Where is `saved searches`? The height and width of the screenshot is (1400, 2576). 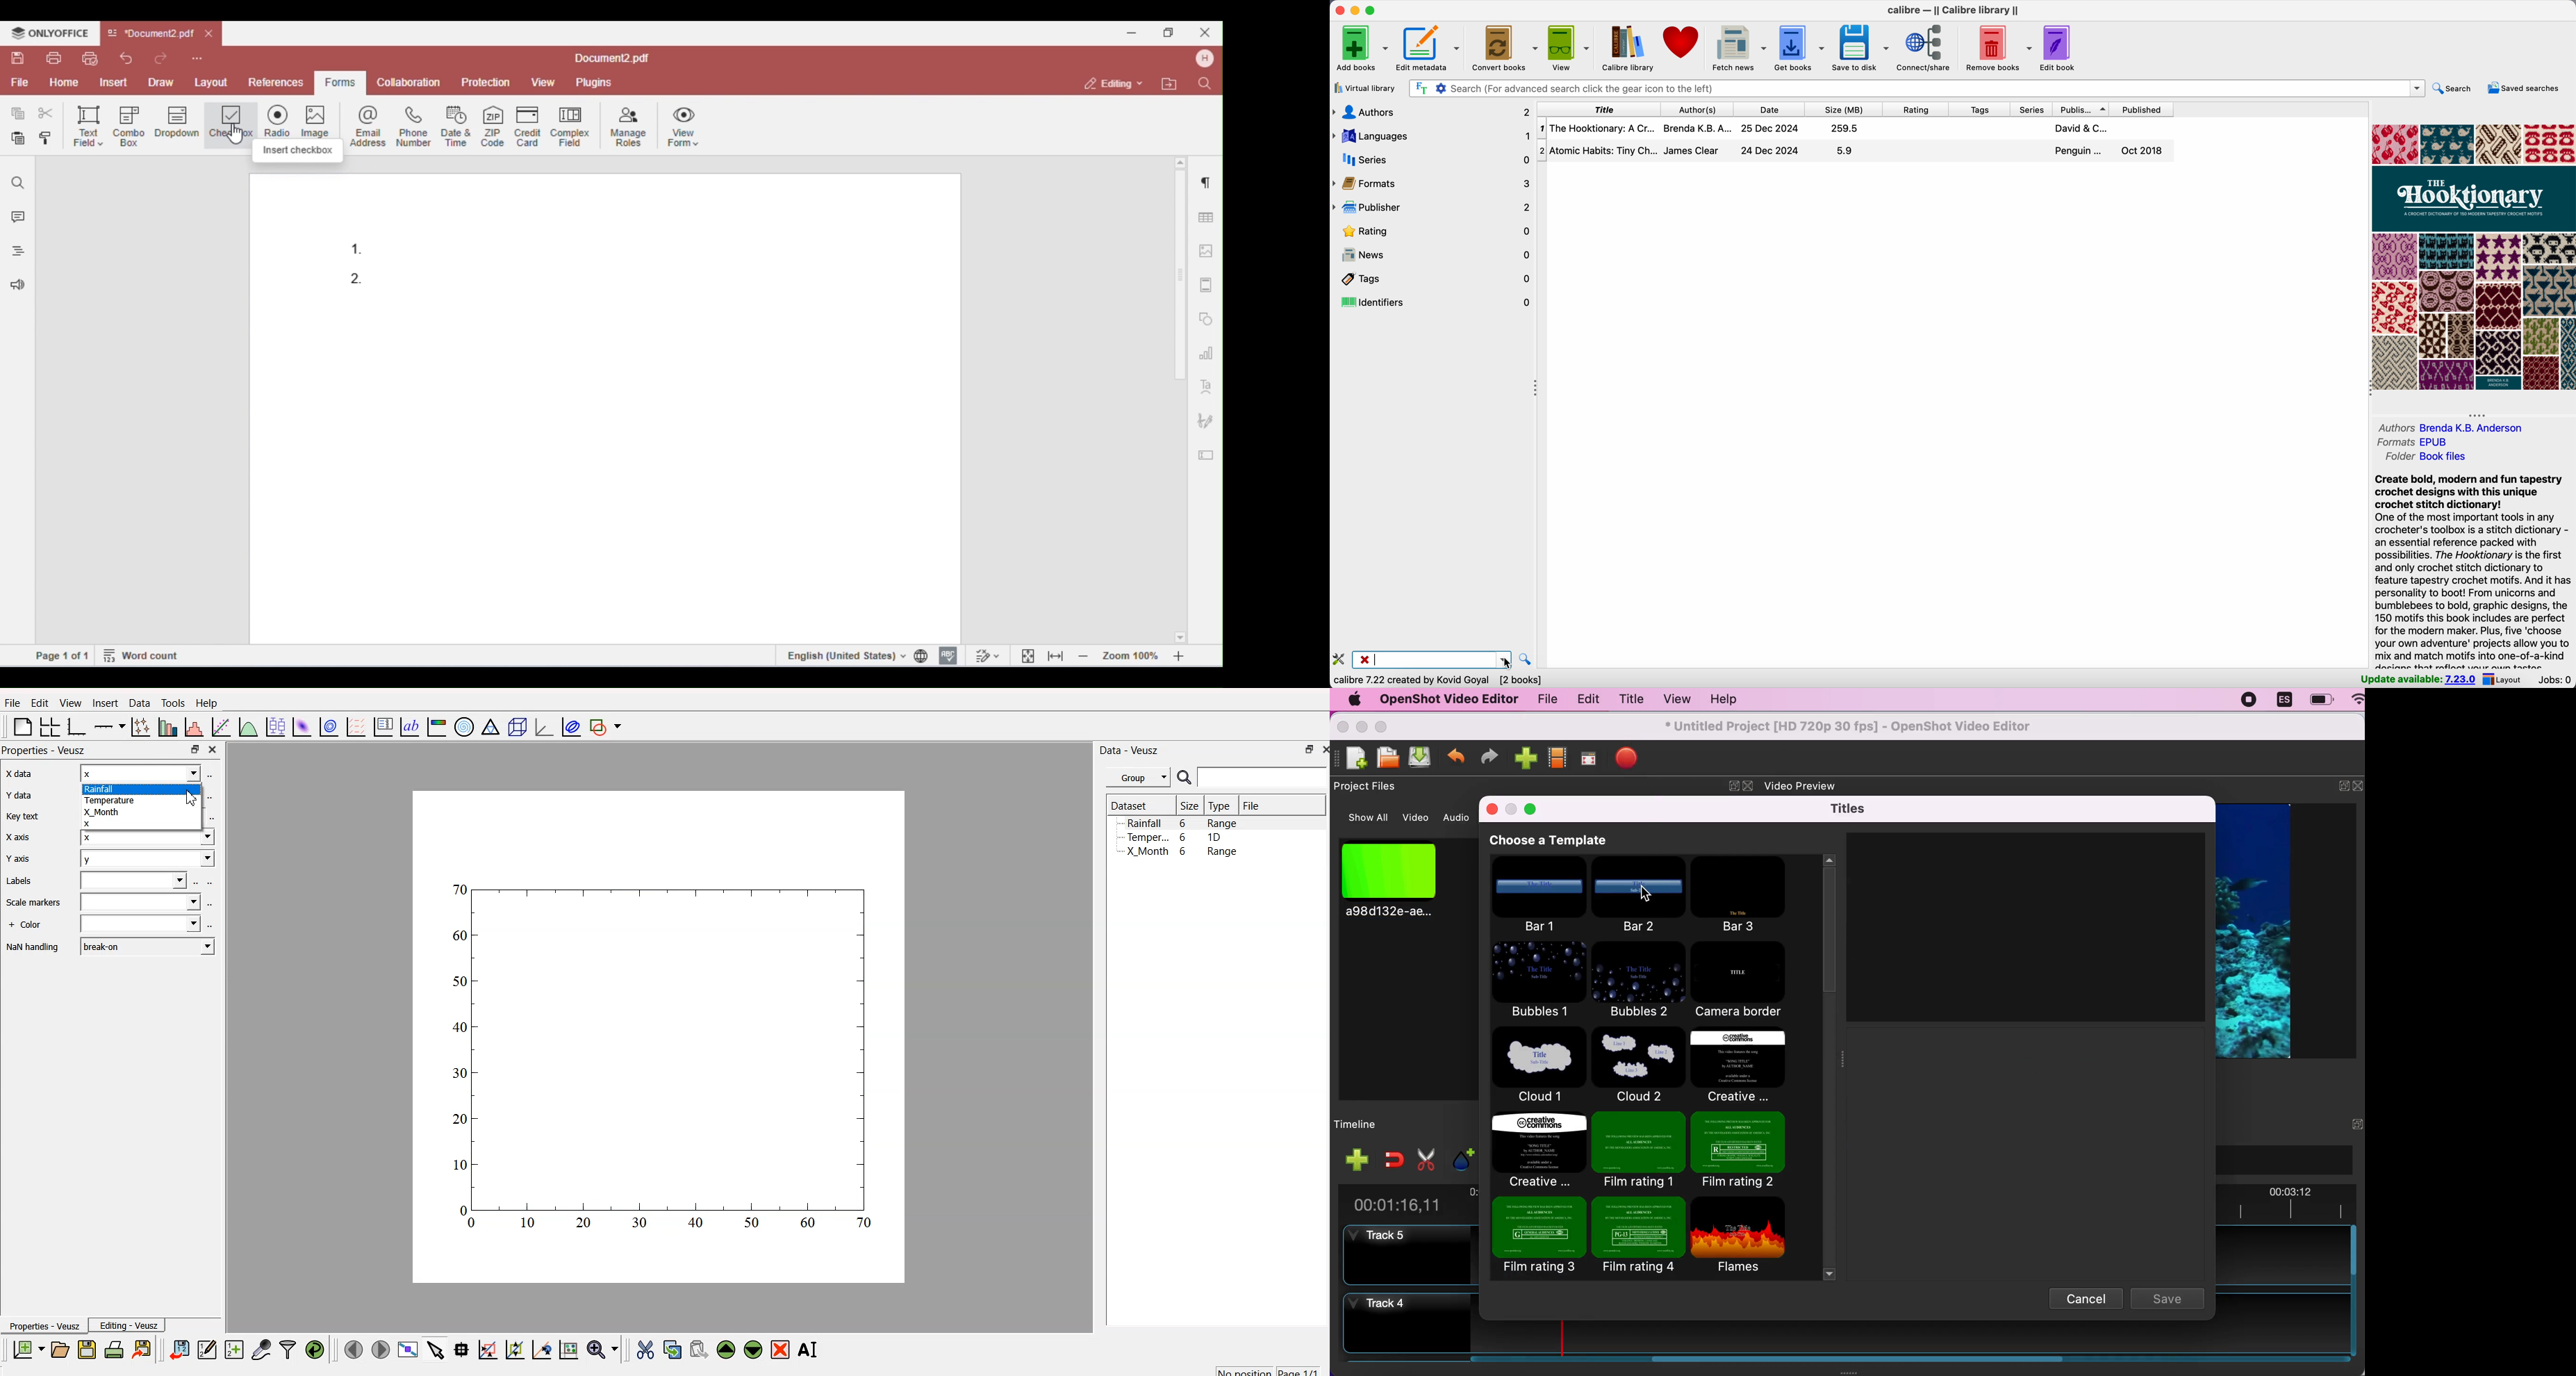
saved searches is located at coordinates (2525, 88).